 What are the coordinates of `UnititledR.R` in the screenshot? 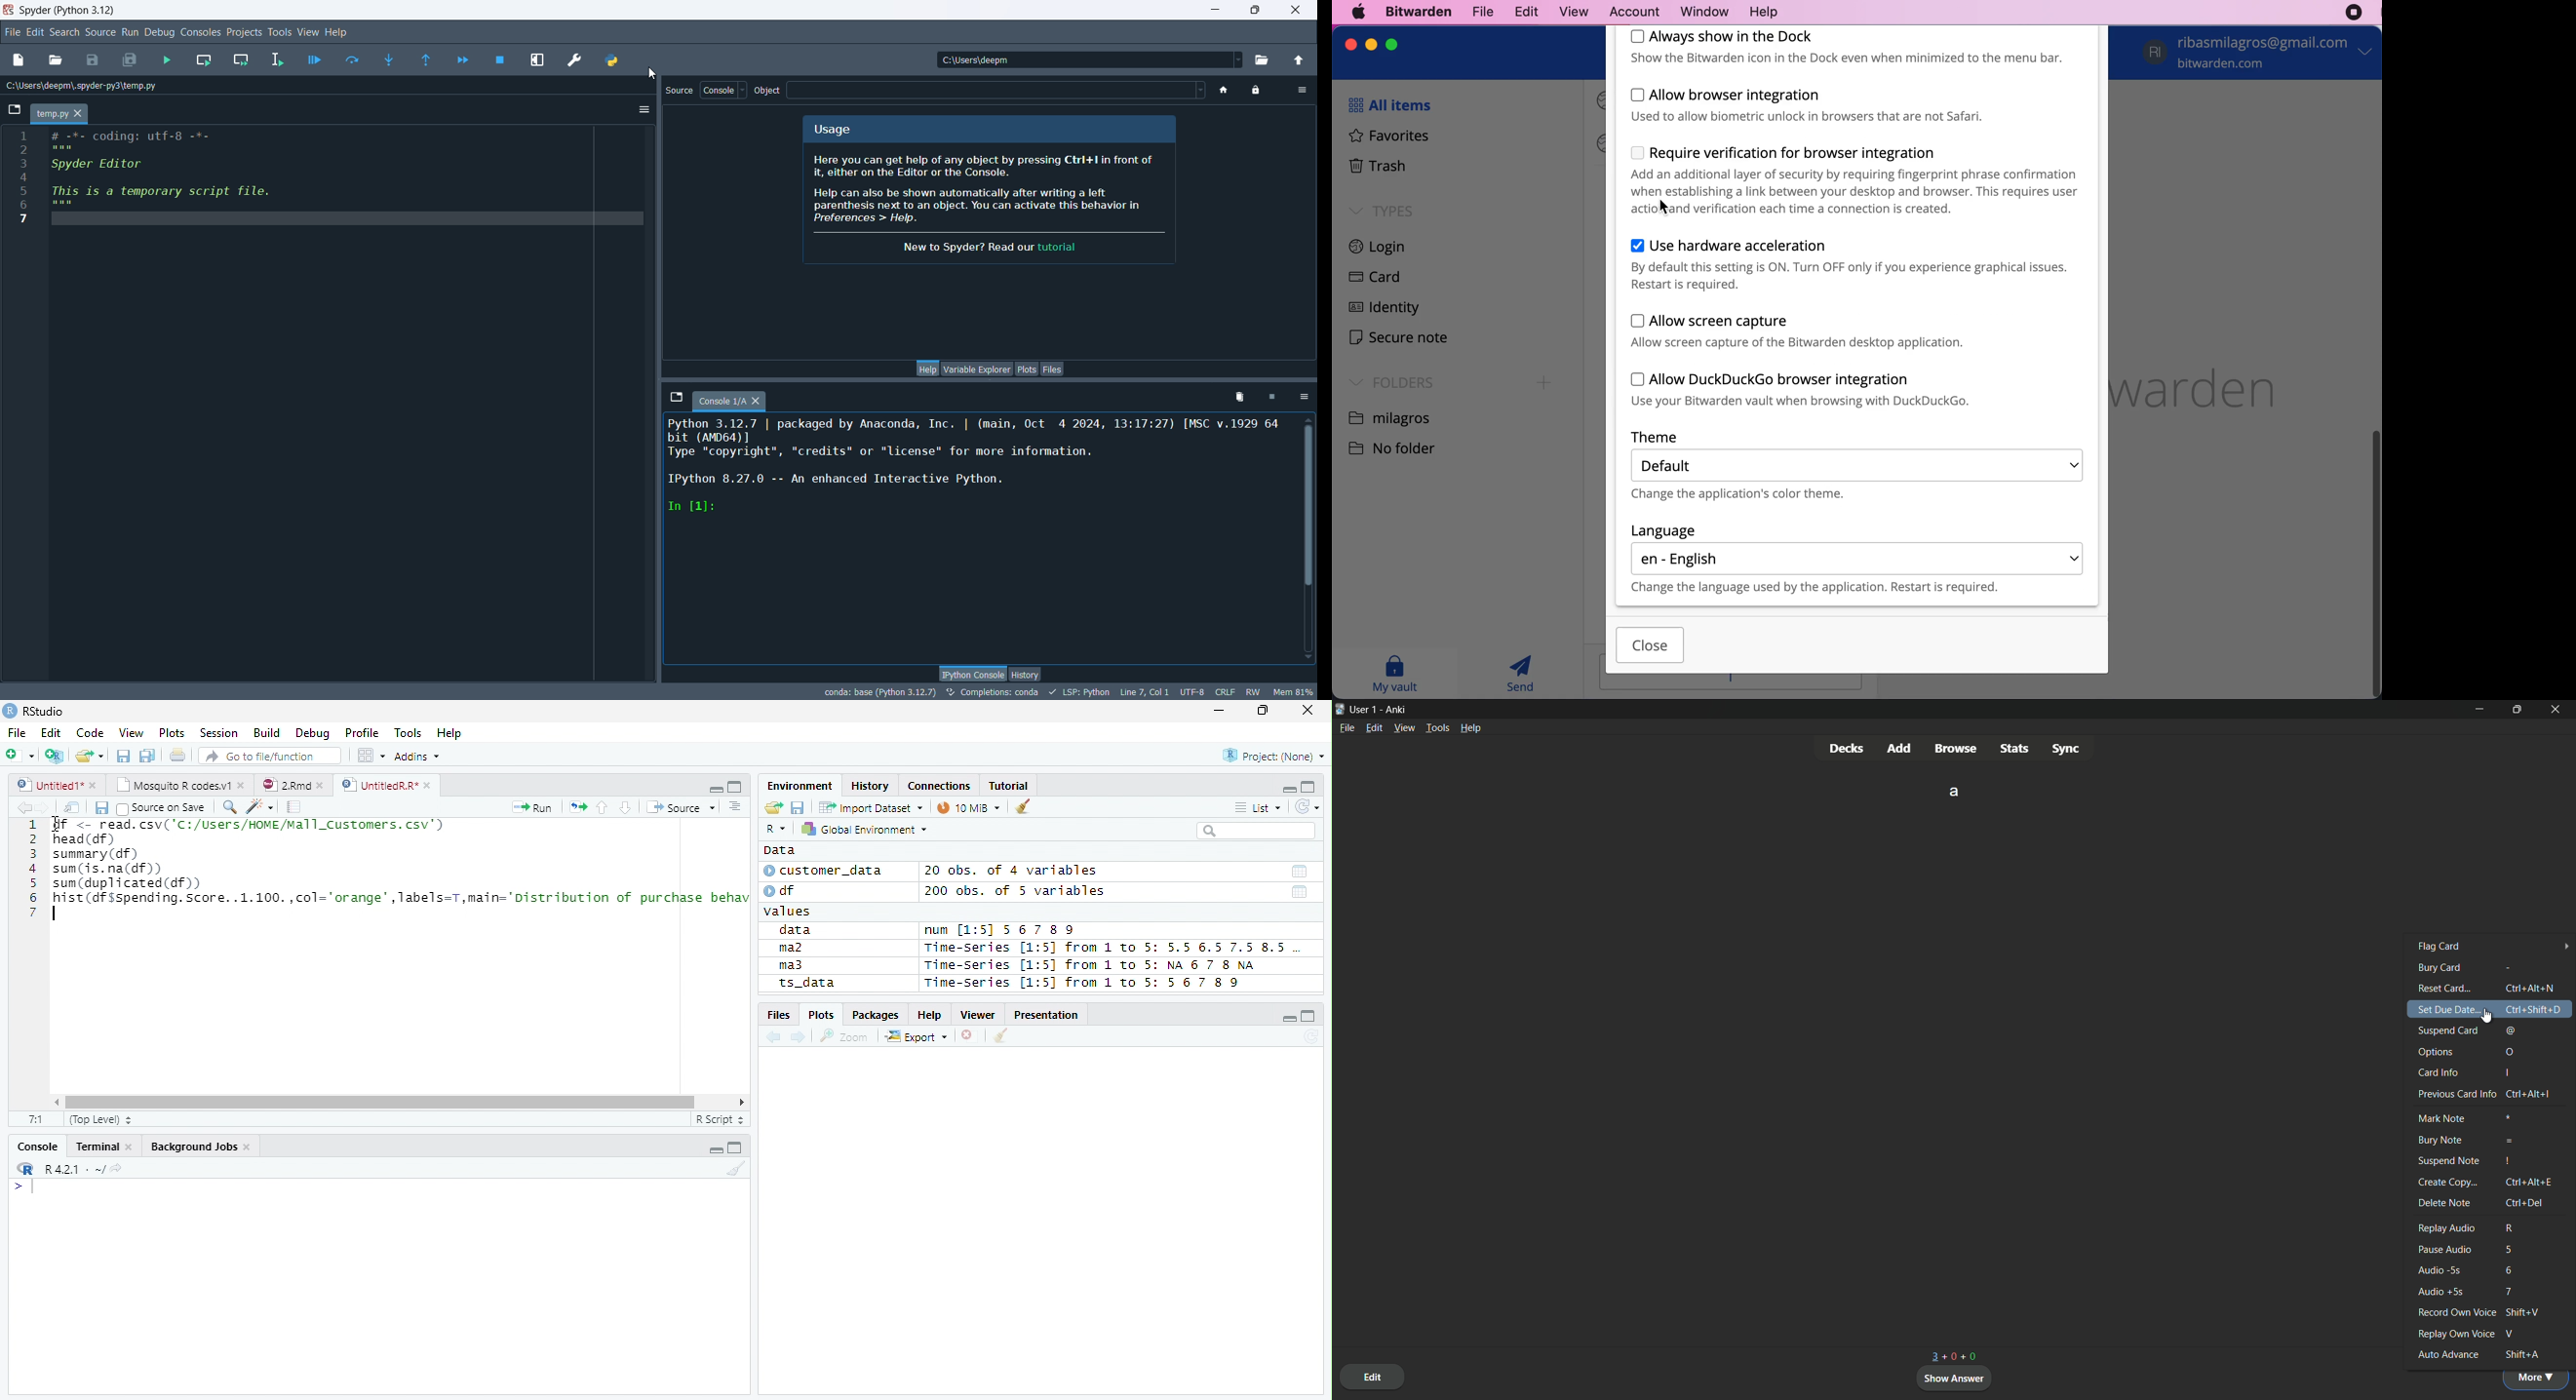 It's located at (388, 786).